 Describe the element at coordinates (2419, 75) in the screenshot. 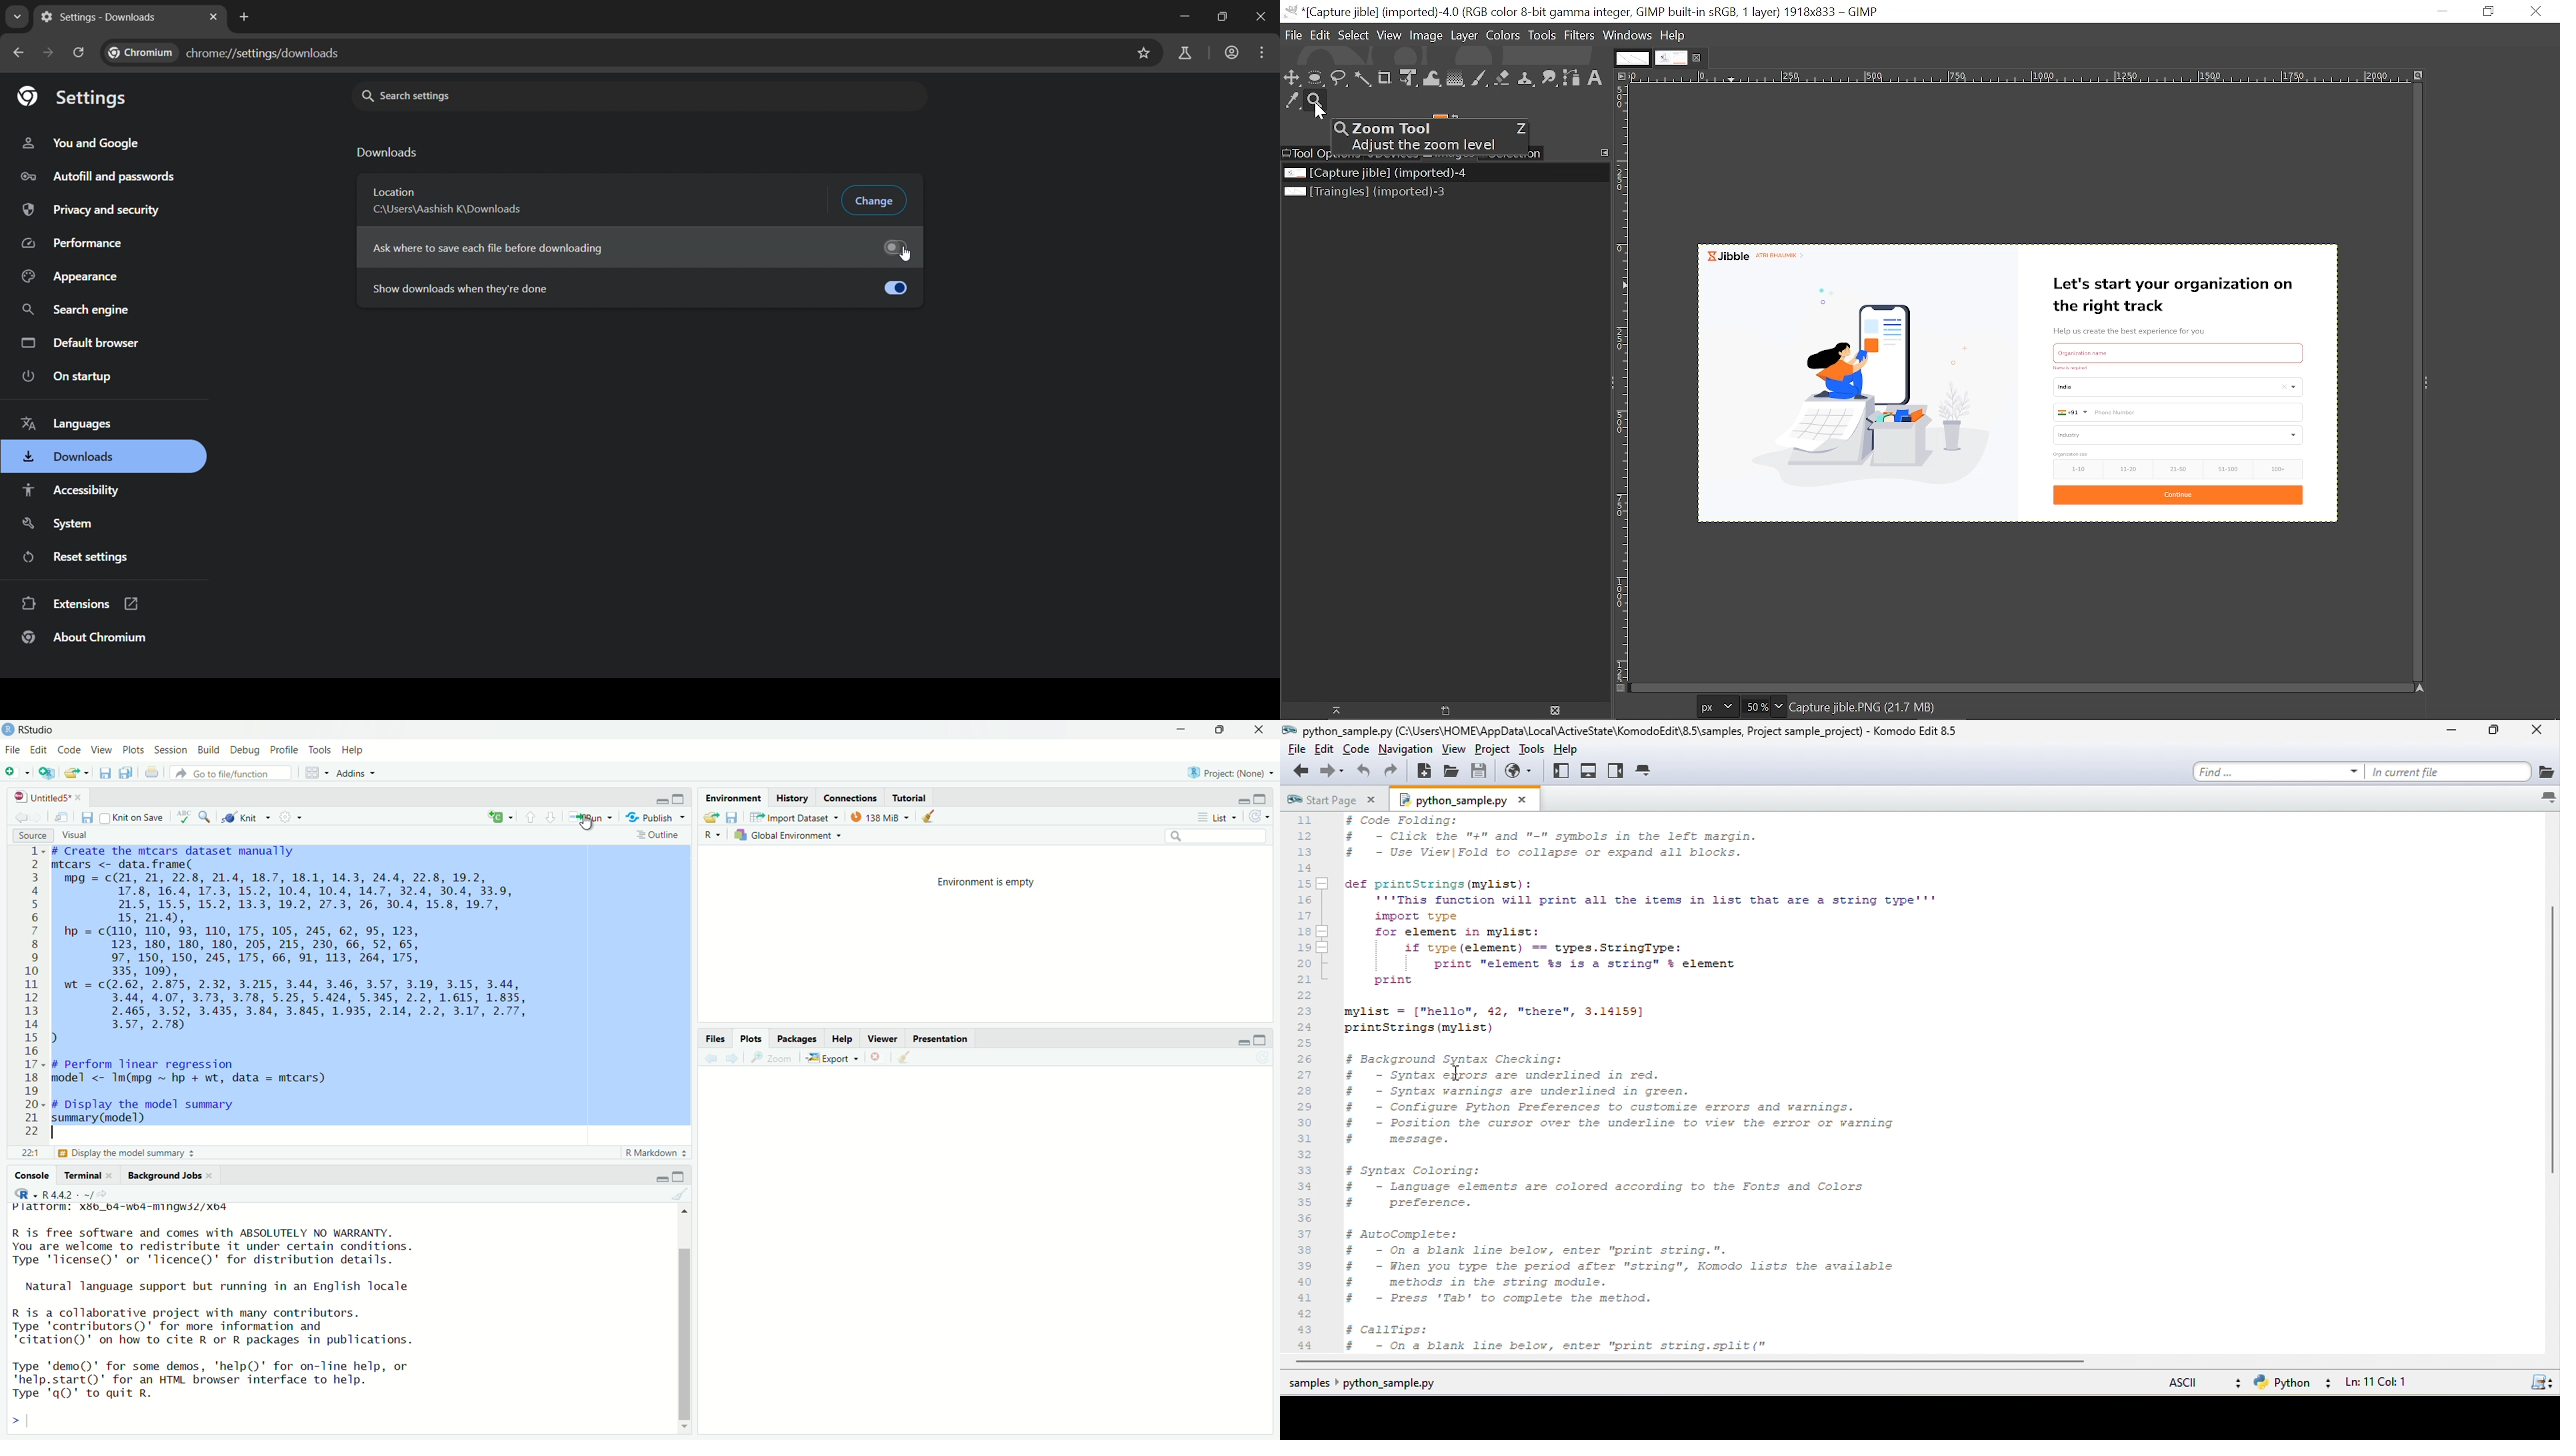

I see `Zoom image when window size changes` at that location.